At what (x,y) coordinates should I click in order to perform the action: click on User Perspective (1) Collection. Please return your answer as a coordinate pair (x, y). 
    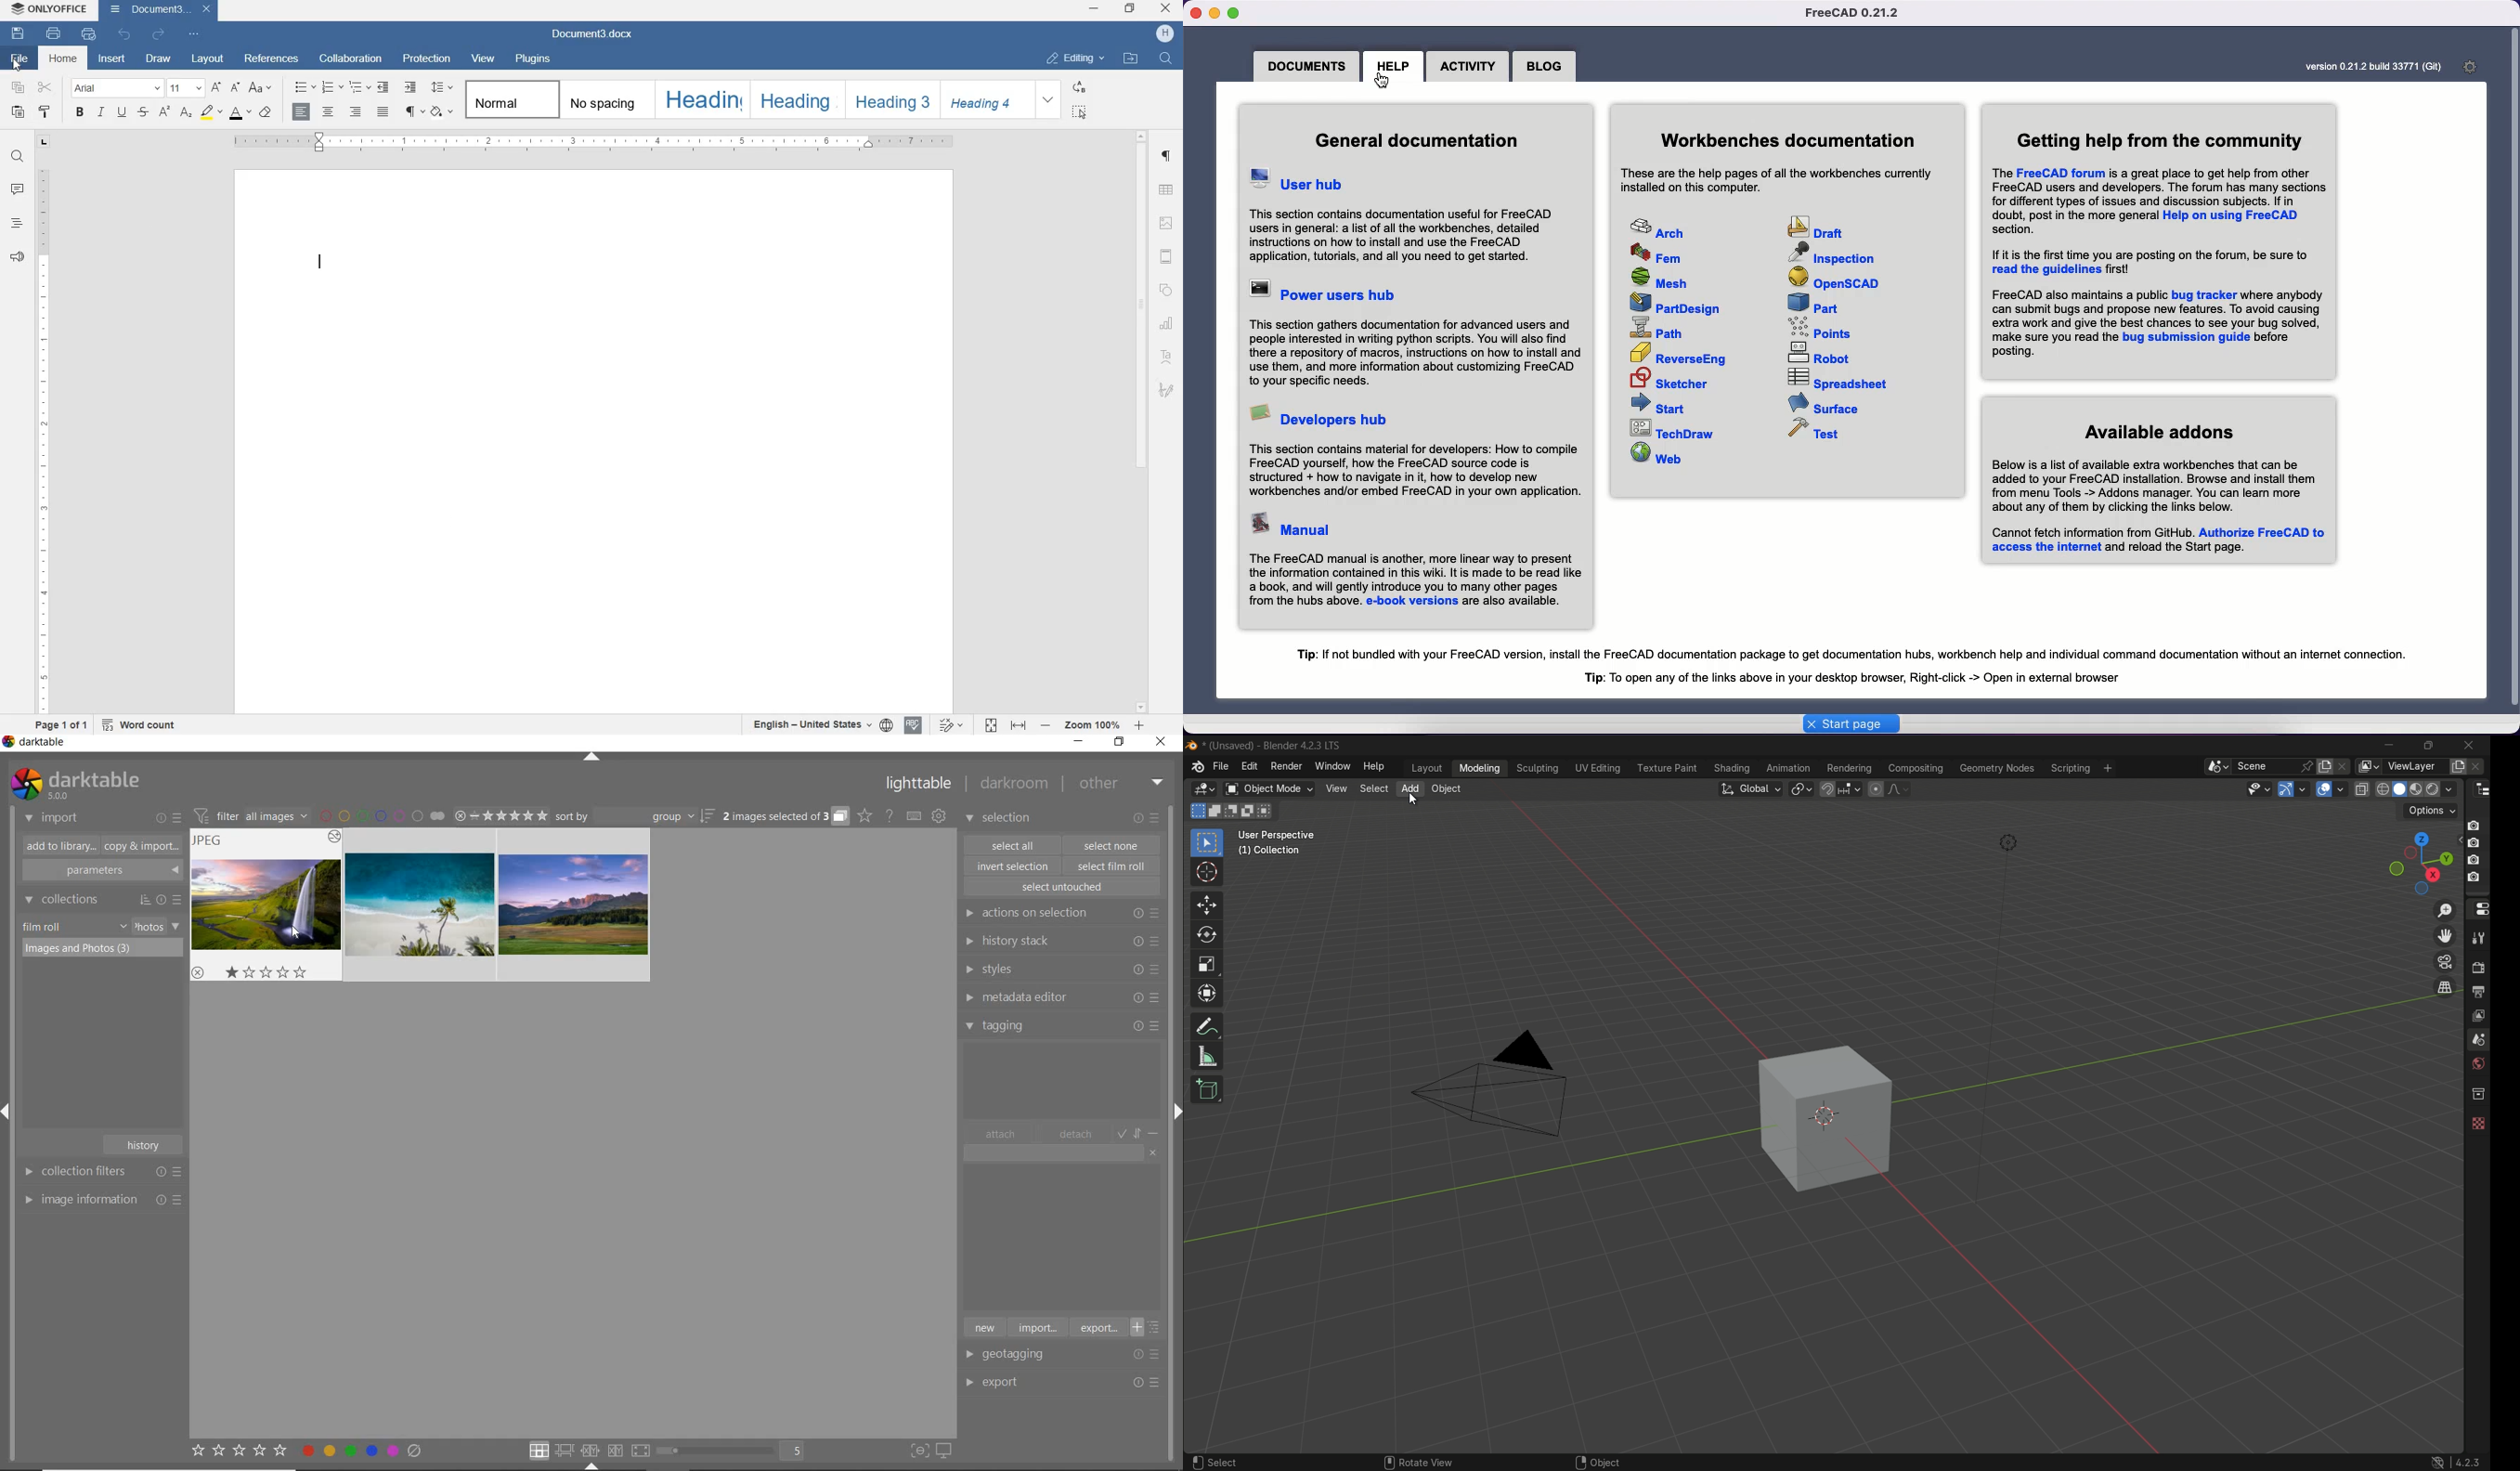
    Looking at the image, I should click on (1282, 842).